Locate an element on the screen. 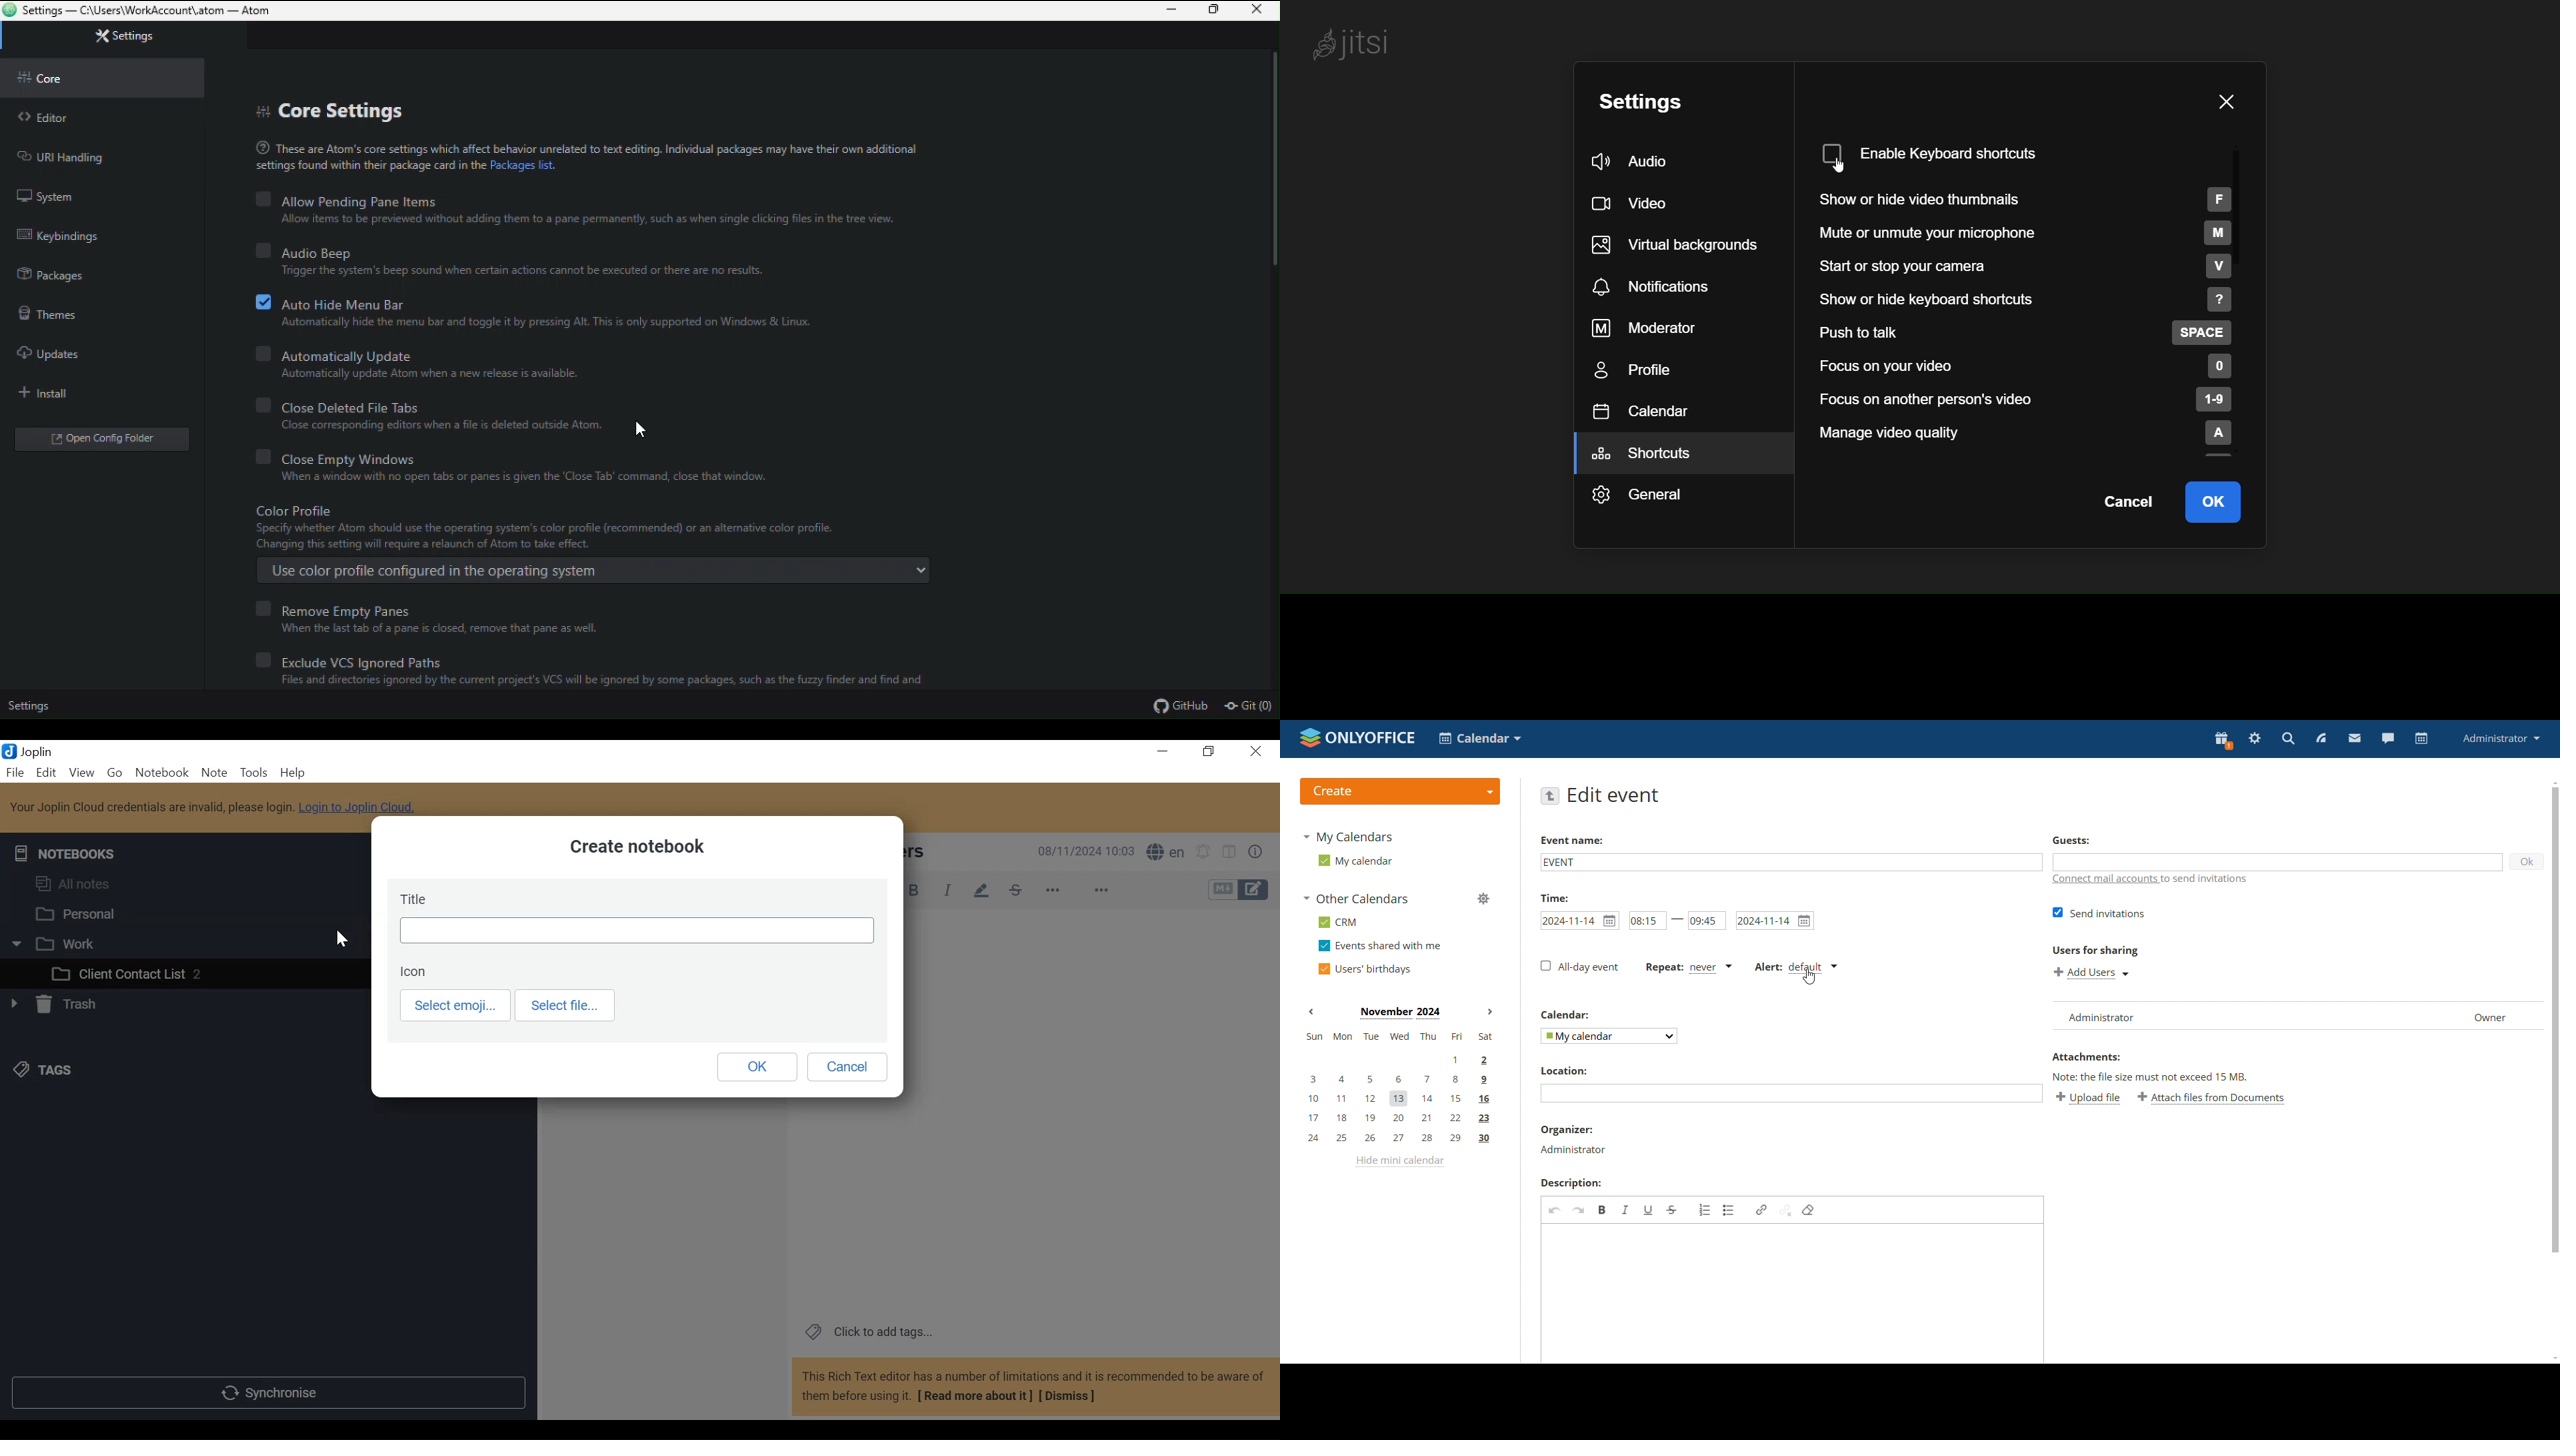  All notes is located at coordinates (77, 884).